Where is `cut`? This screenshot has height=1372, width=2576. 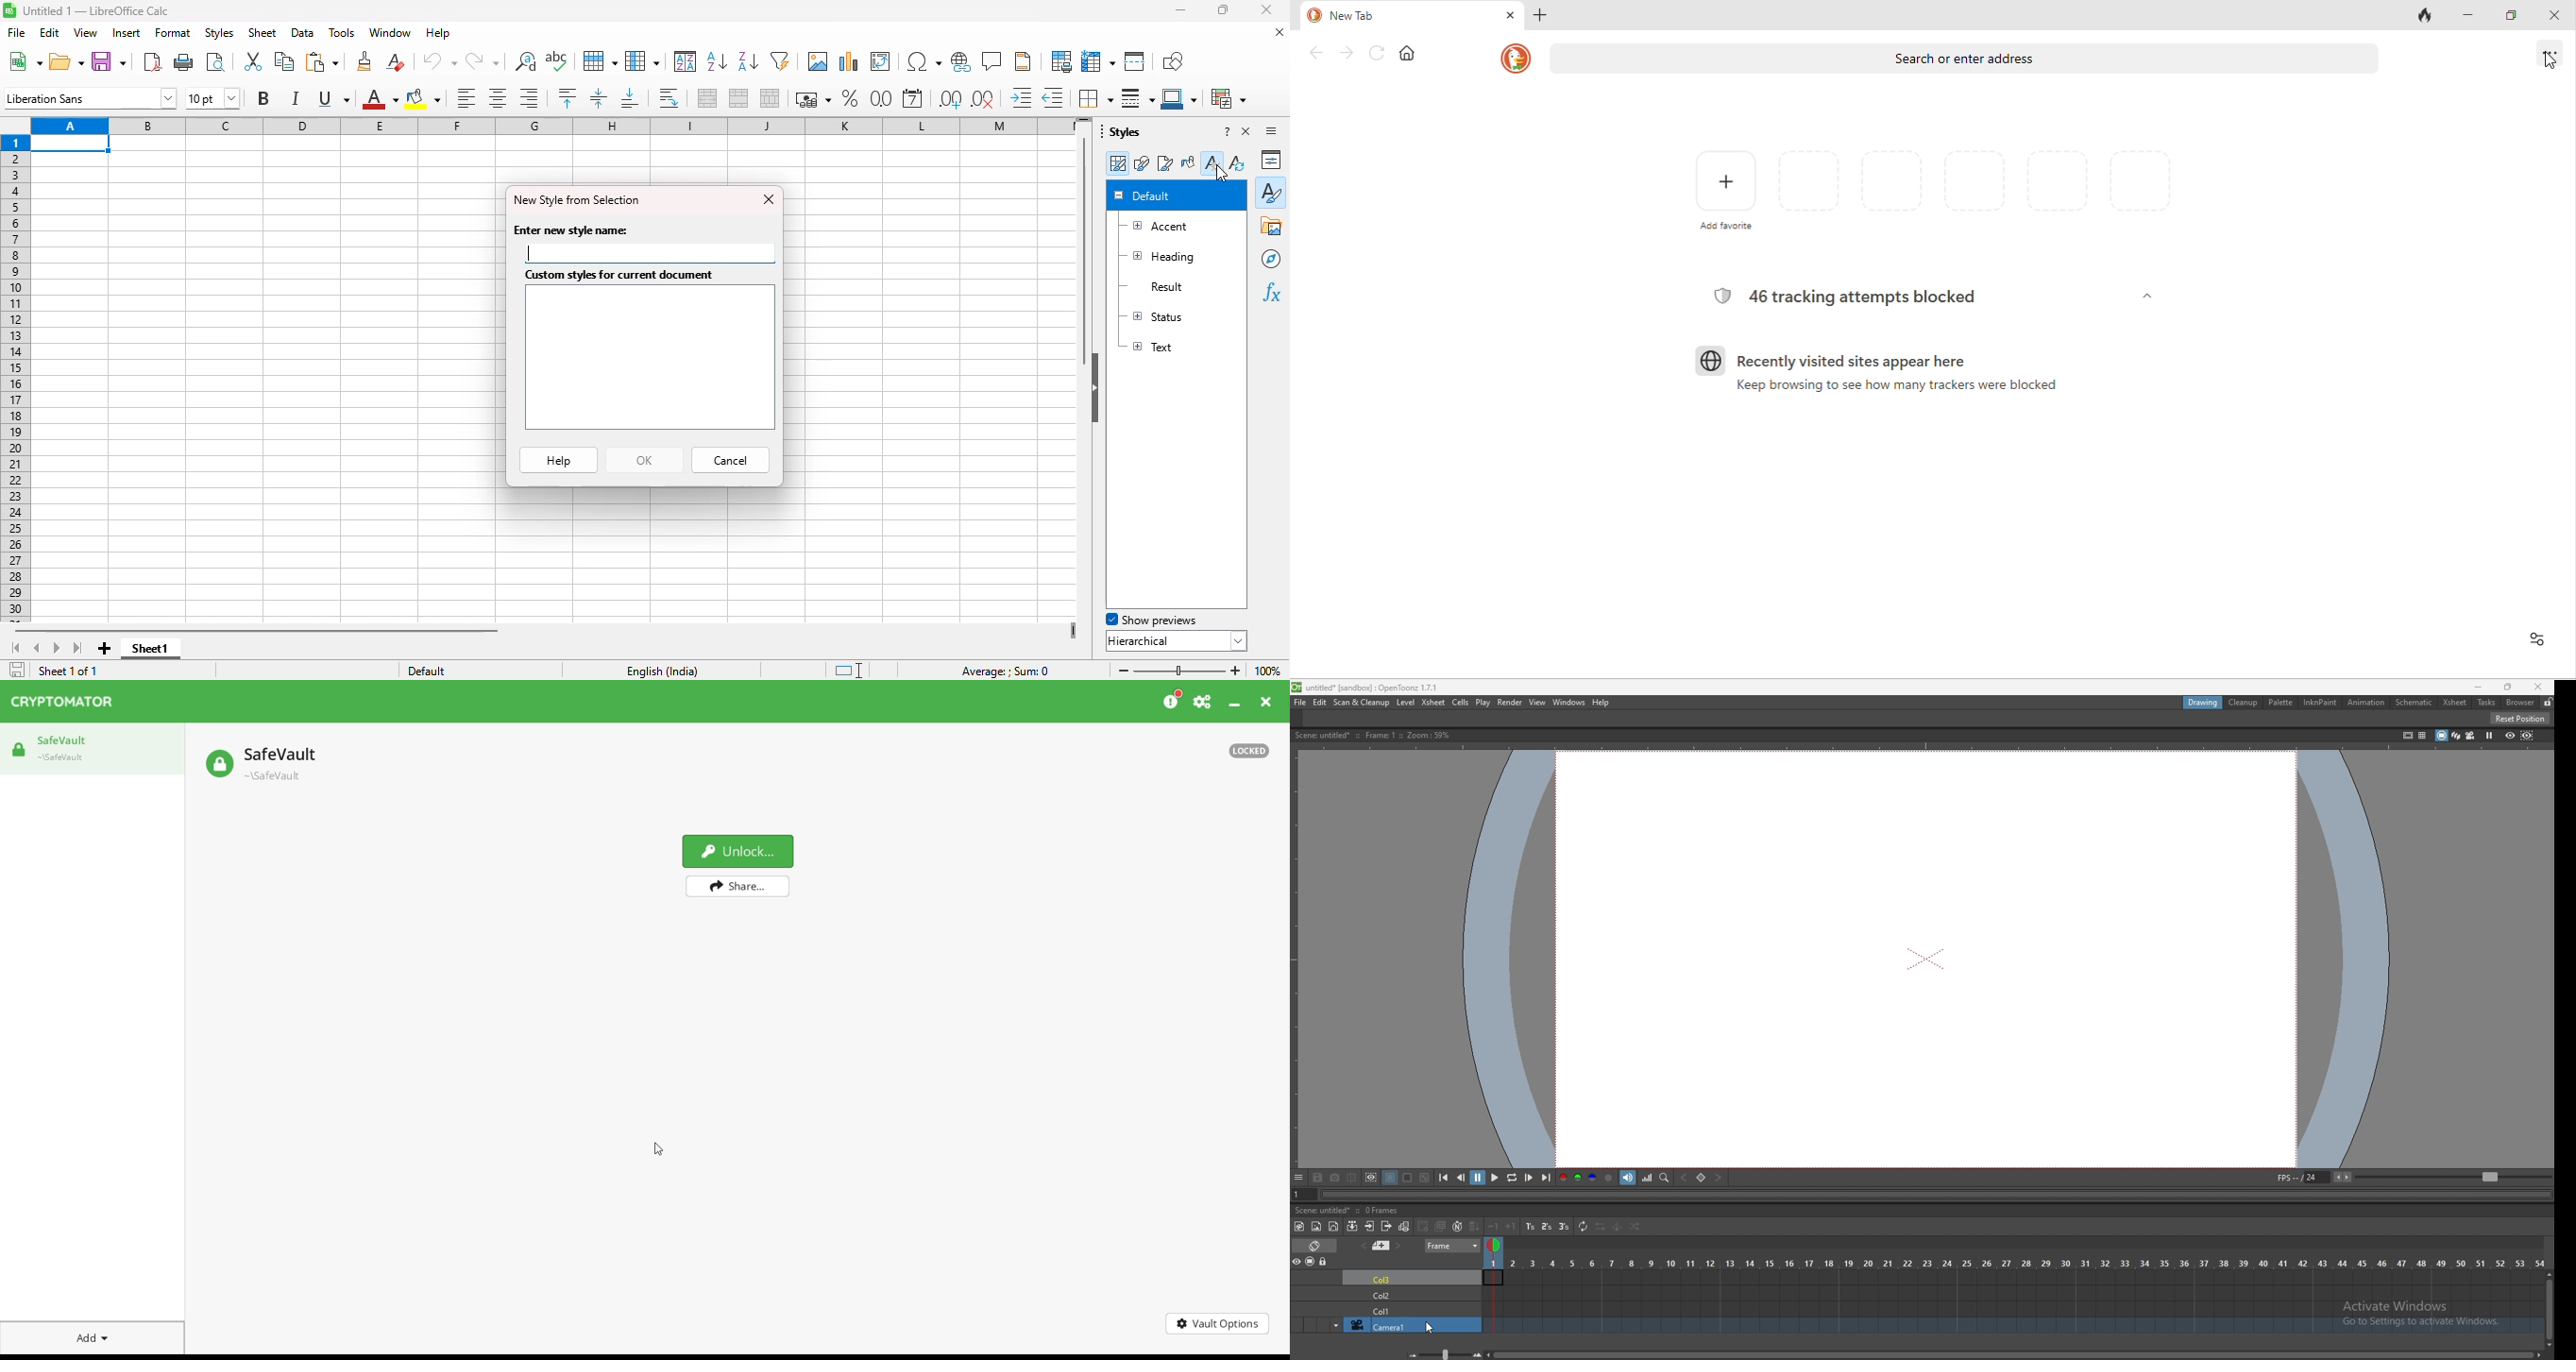 cut is located at coordinates (252, 61).